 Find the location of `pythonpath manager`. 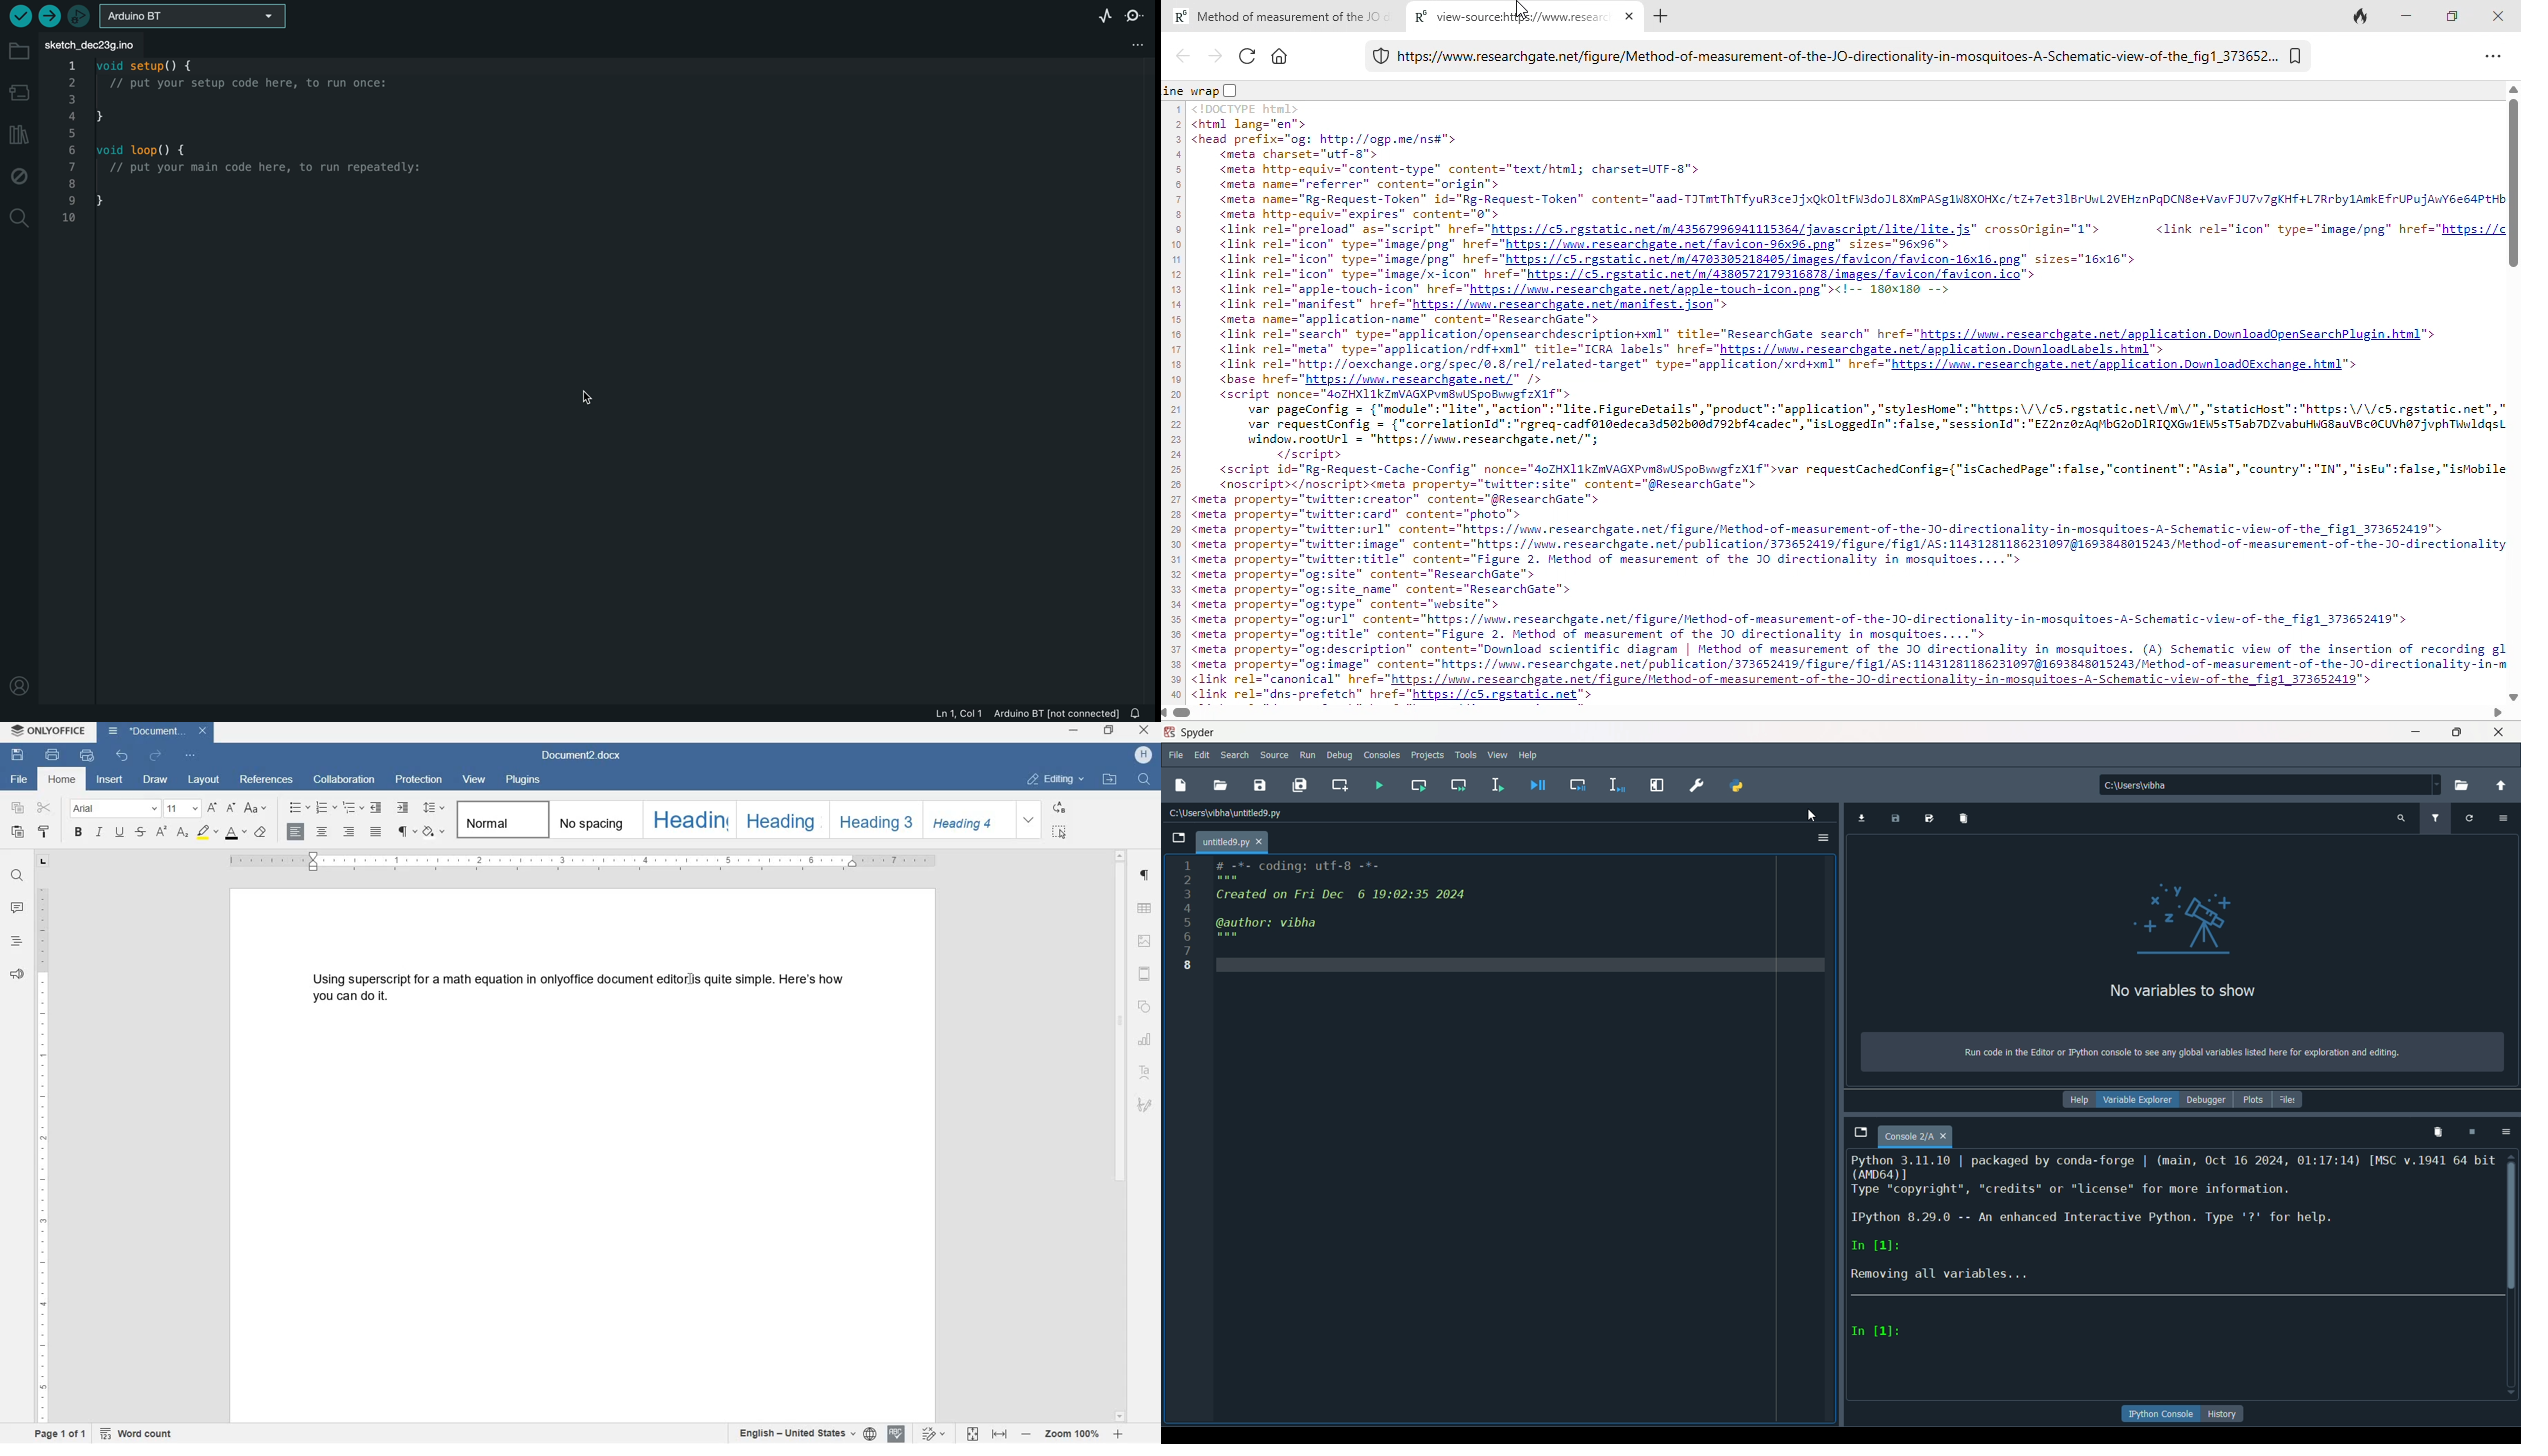

pythonpath manager is located at coordinates (1738, 787).